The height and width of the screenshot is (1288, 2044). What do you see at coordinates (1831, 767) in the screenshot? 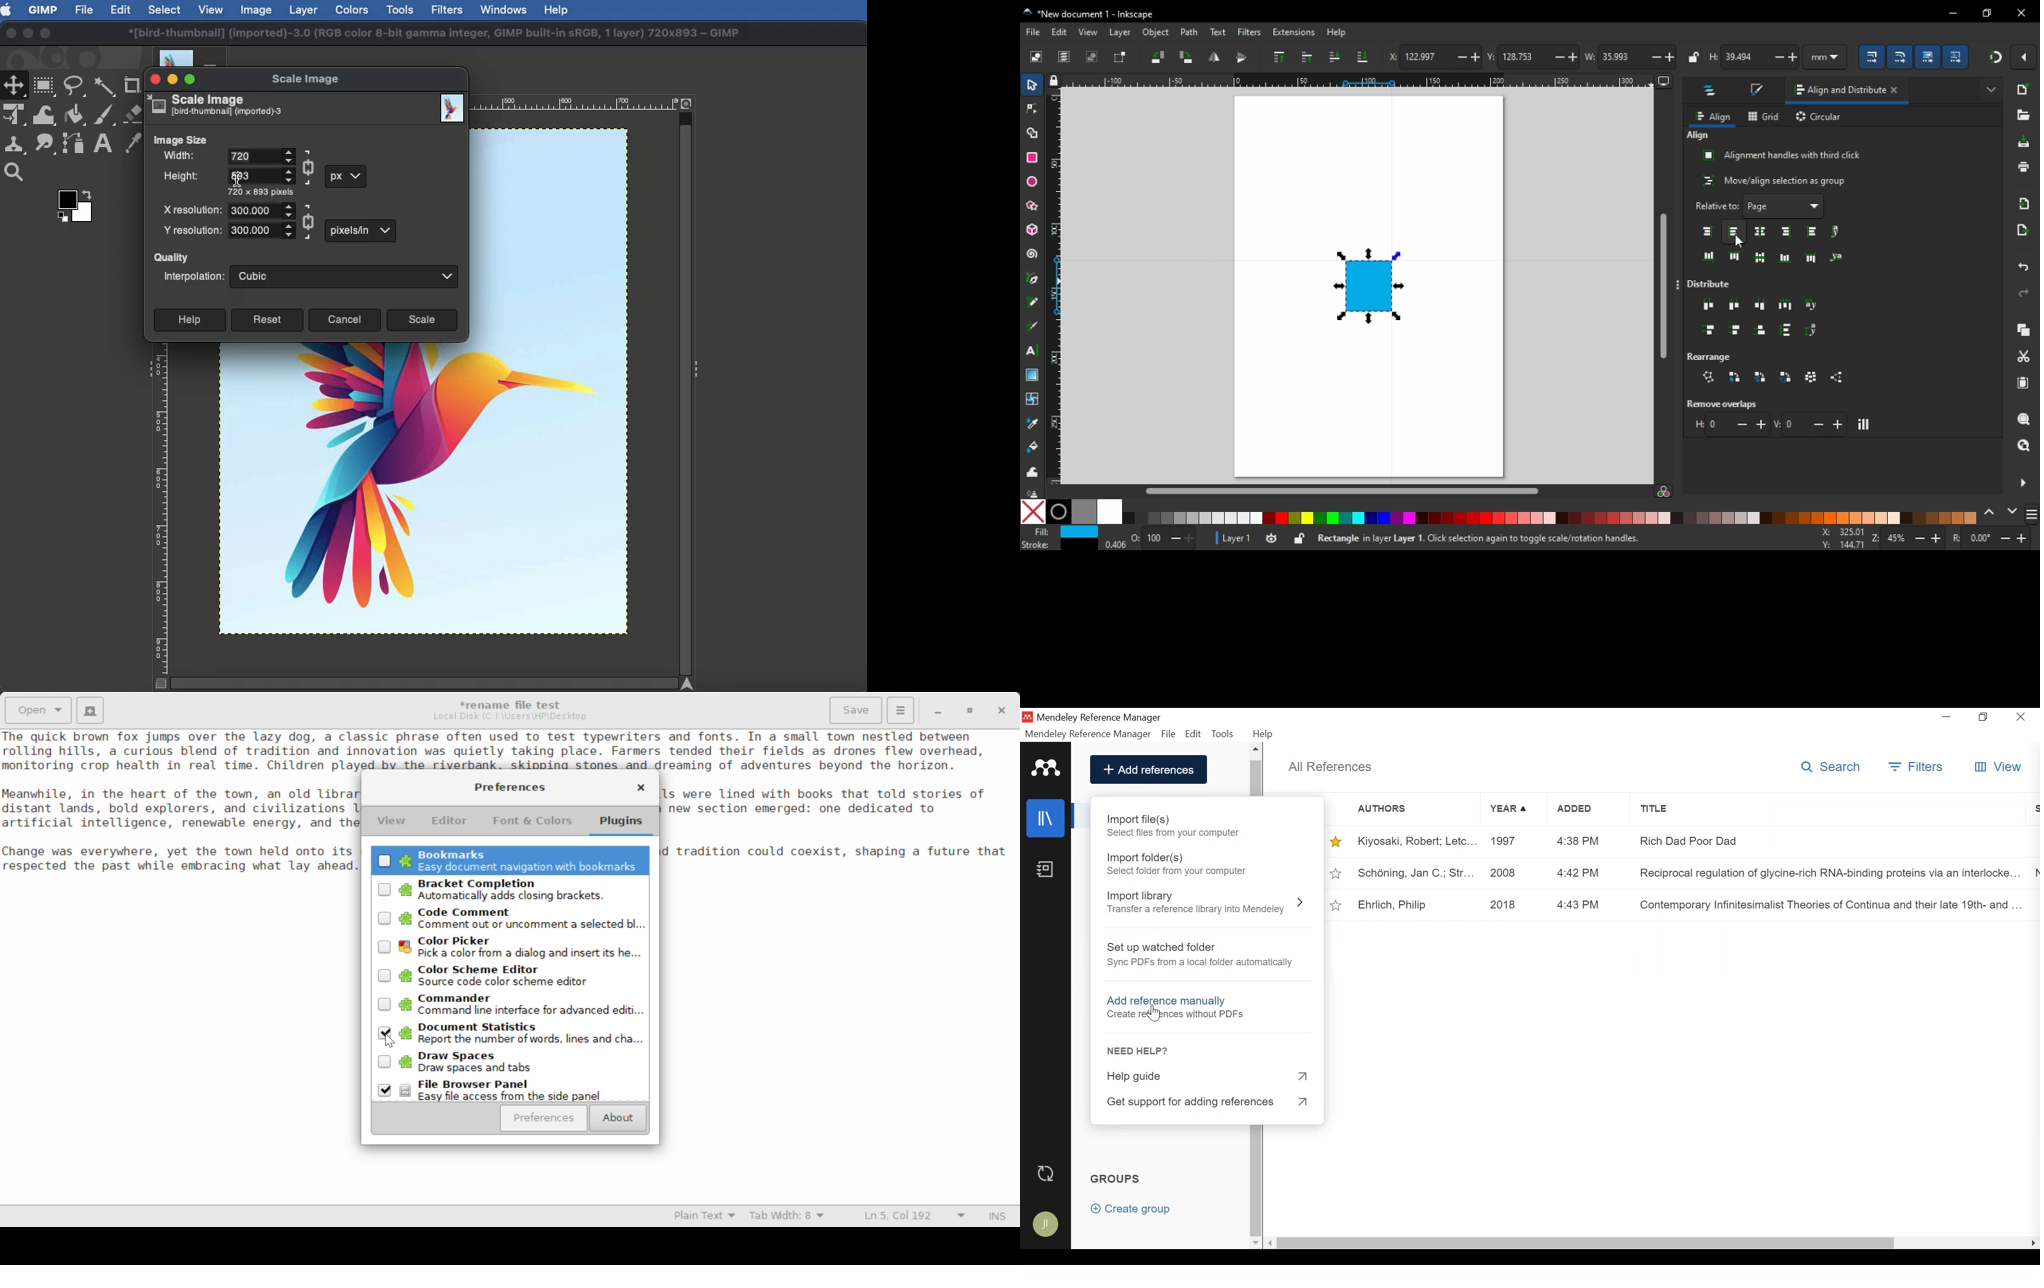
I see `Search` at bounding box center [1831, 767].